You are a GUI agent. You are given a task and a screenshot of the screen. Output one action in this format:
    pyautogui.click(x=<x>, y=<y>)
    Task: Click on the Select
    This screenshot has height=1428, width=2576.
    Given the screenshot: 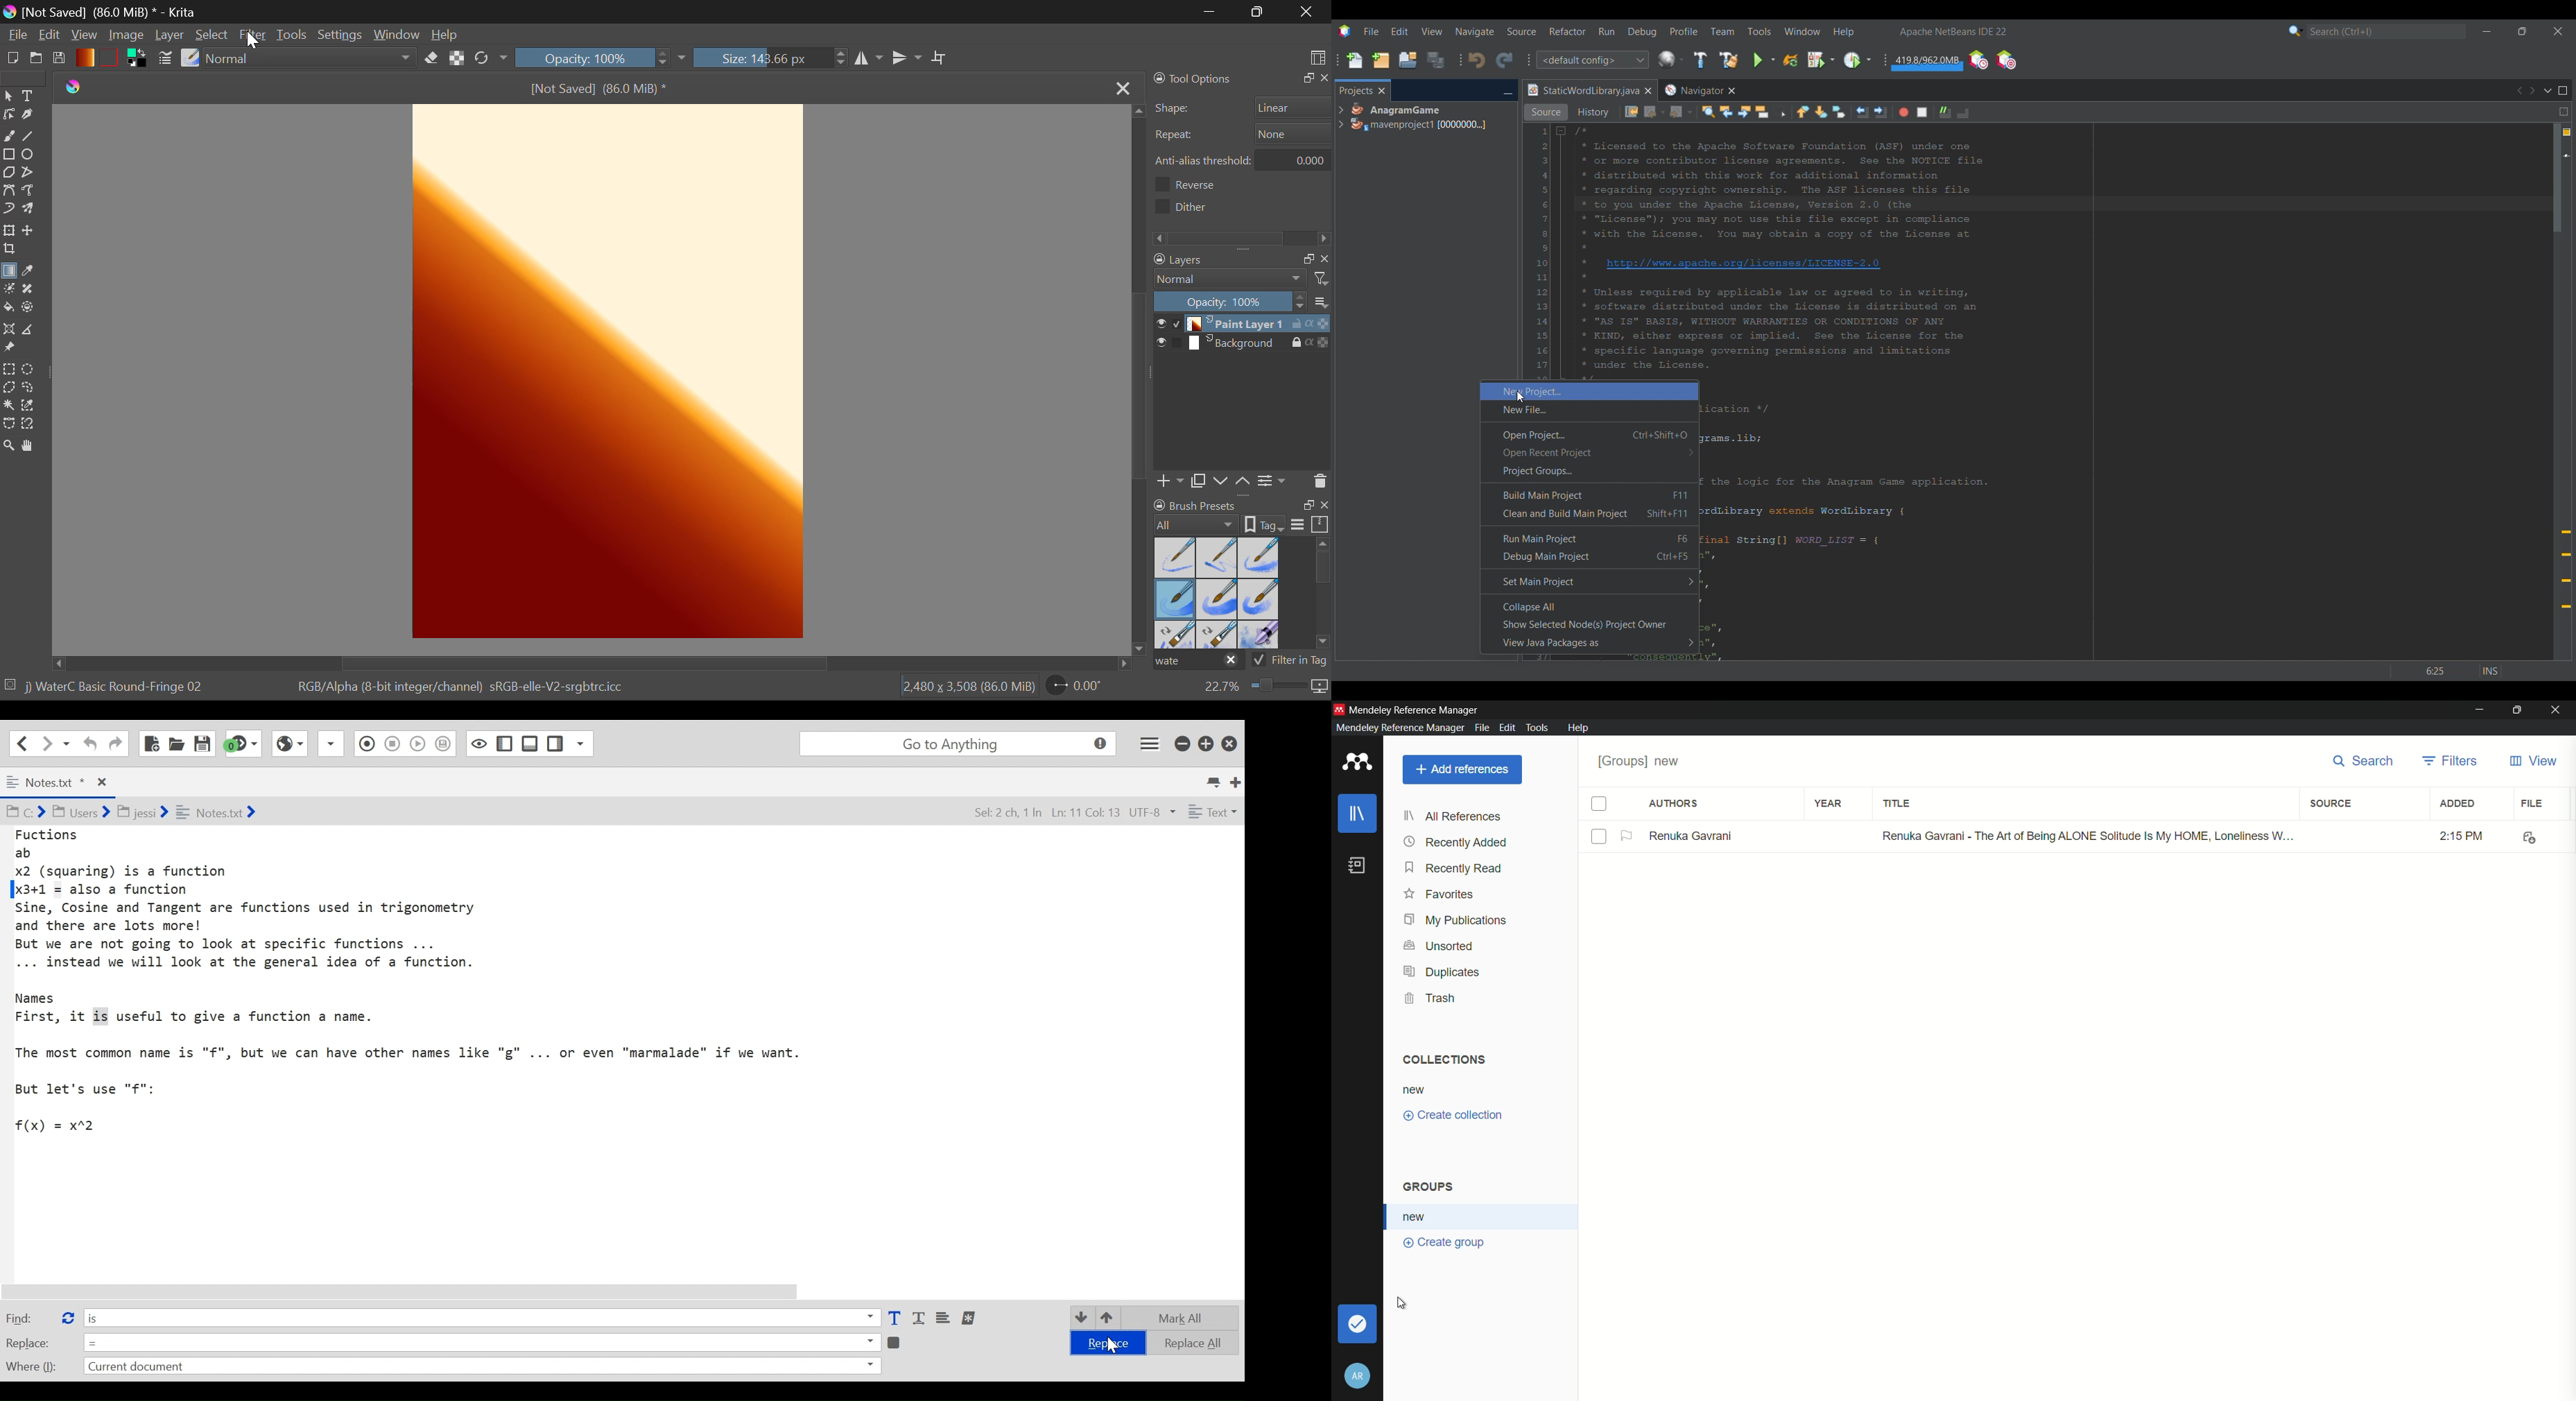 What is the action you would take?
    pyautogui.click(x=8, y=96)
    